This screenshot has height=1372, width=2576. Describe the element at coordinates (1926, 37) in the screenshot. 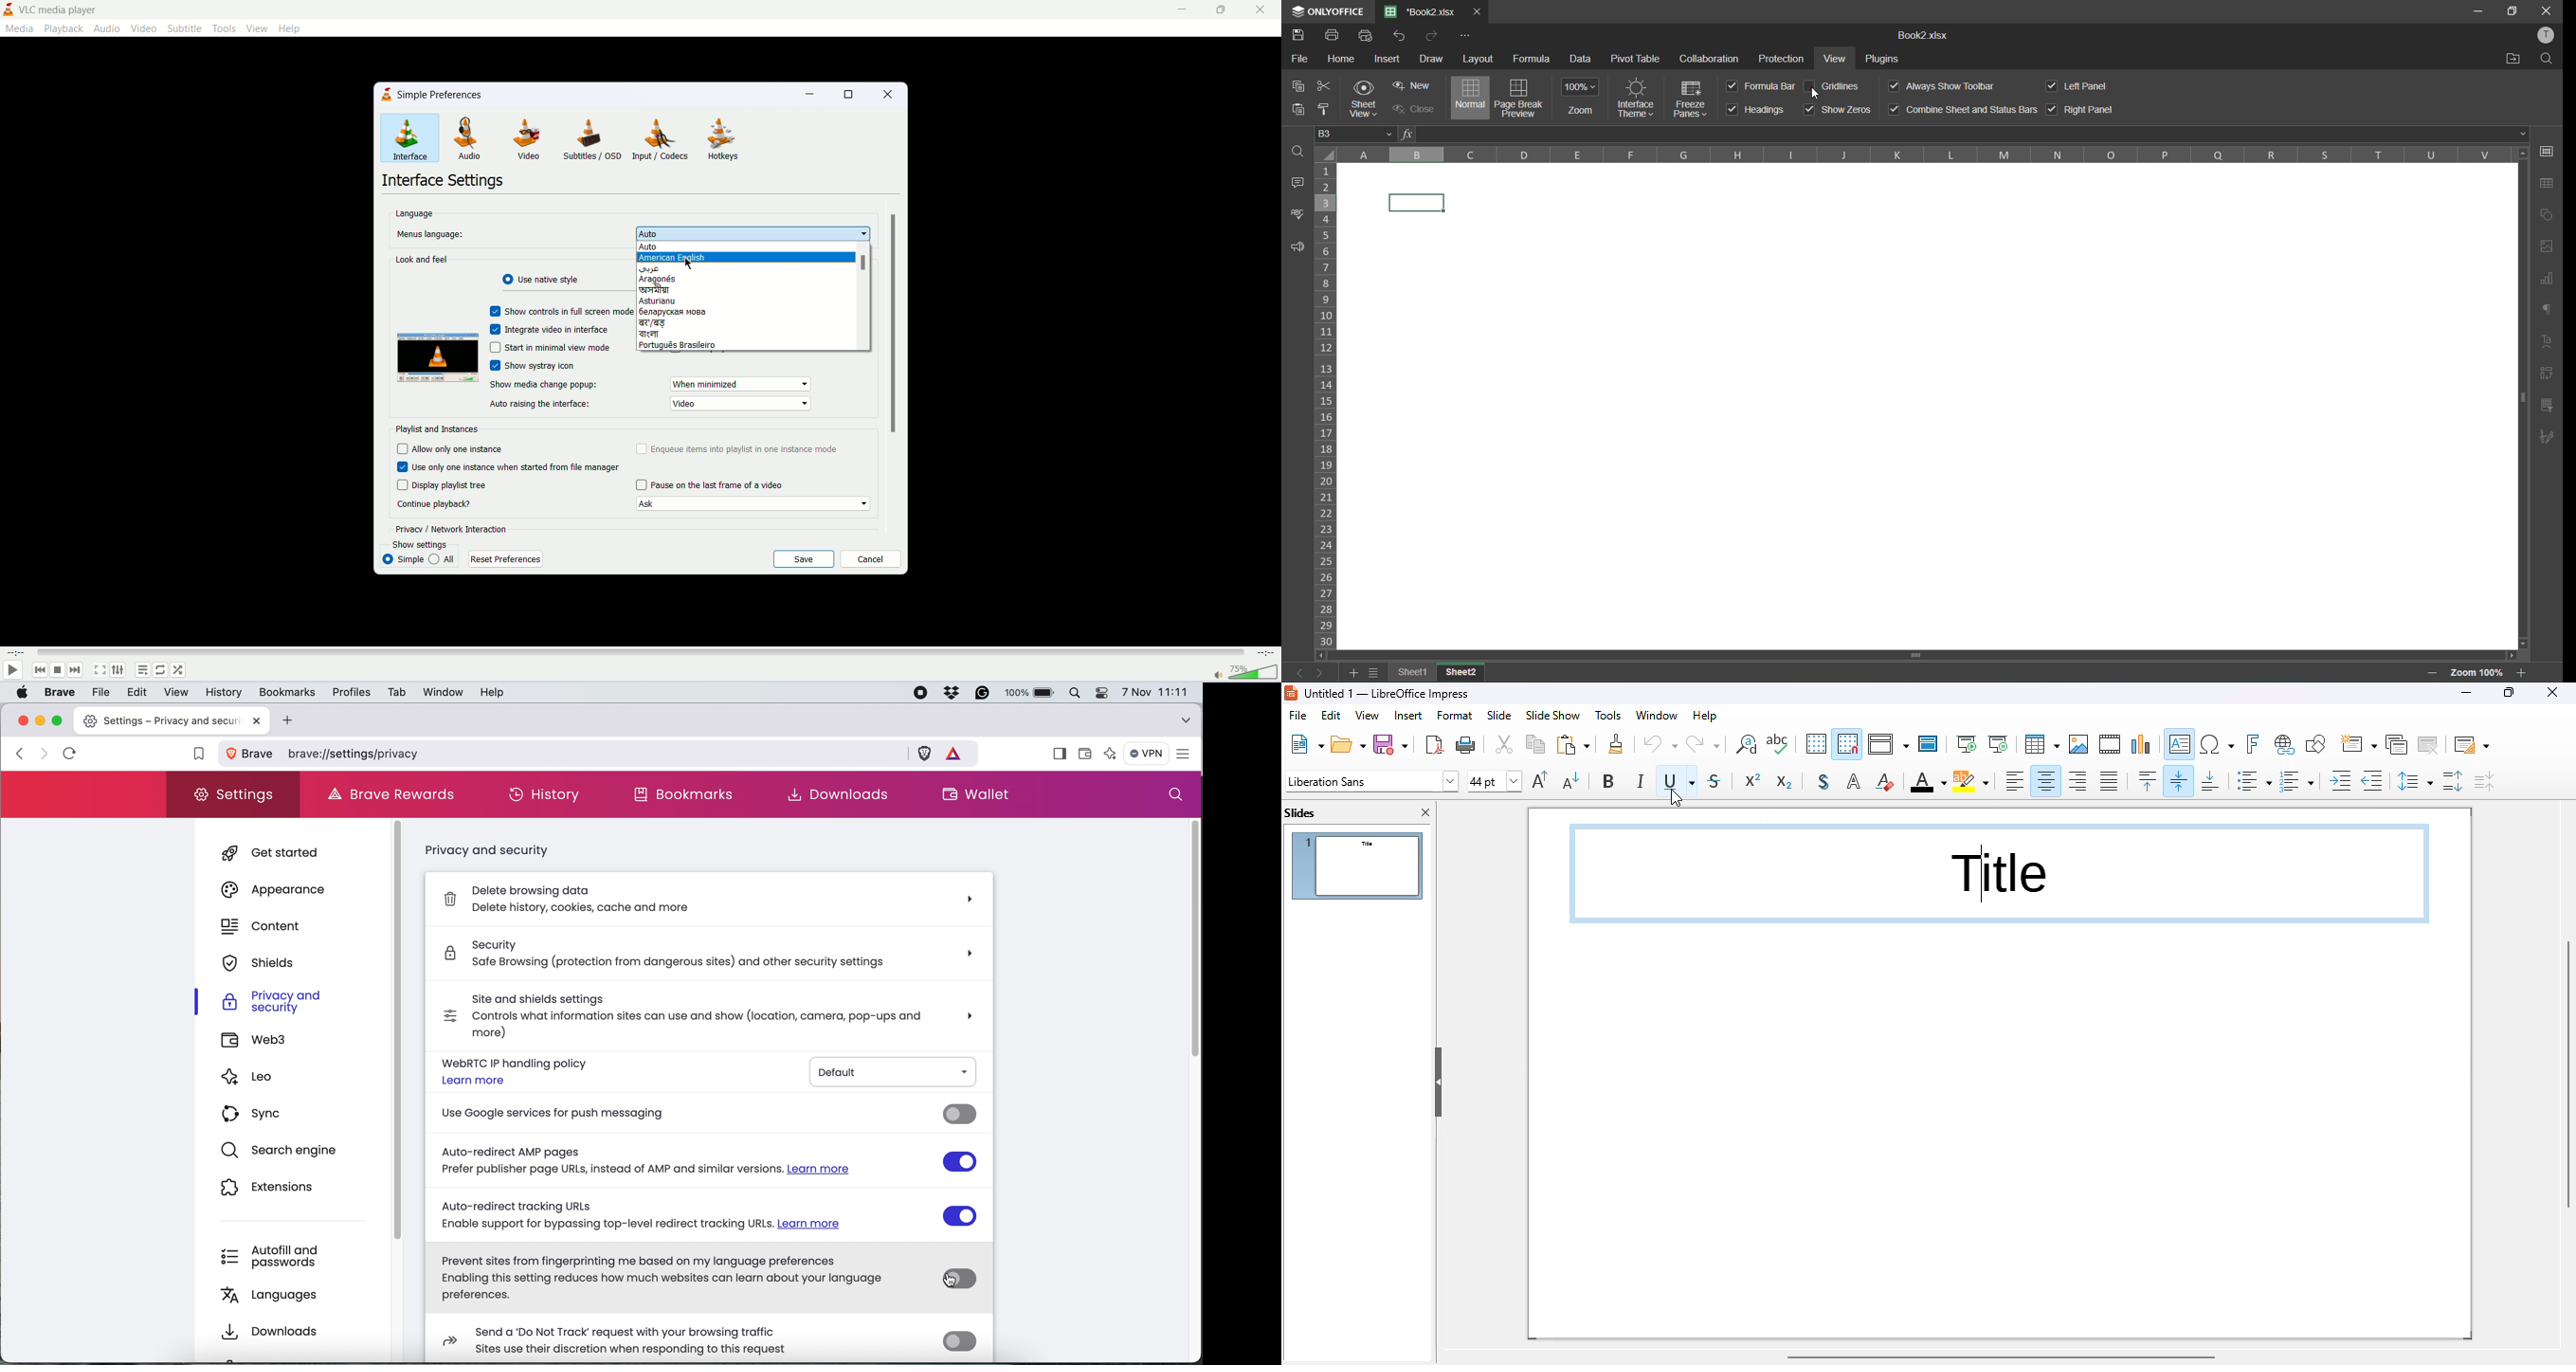

I see `book2.xlsx` at that location.